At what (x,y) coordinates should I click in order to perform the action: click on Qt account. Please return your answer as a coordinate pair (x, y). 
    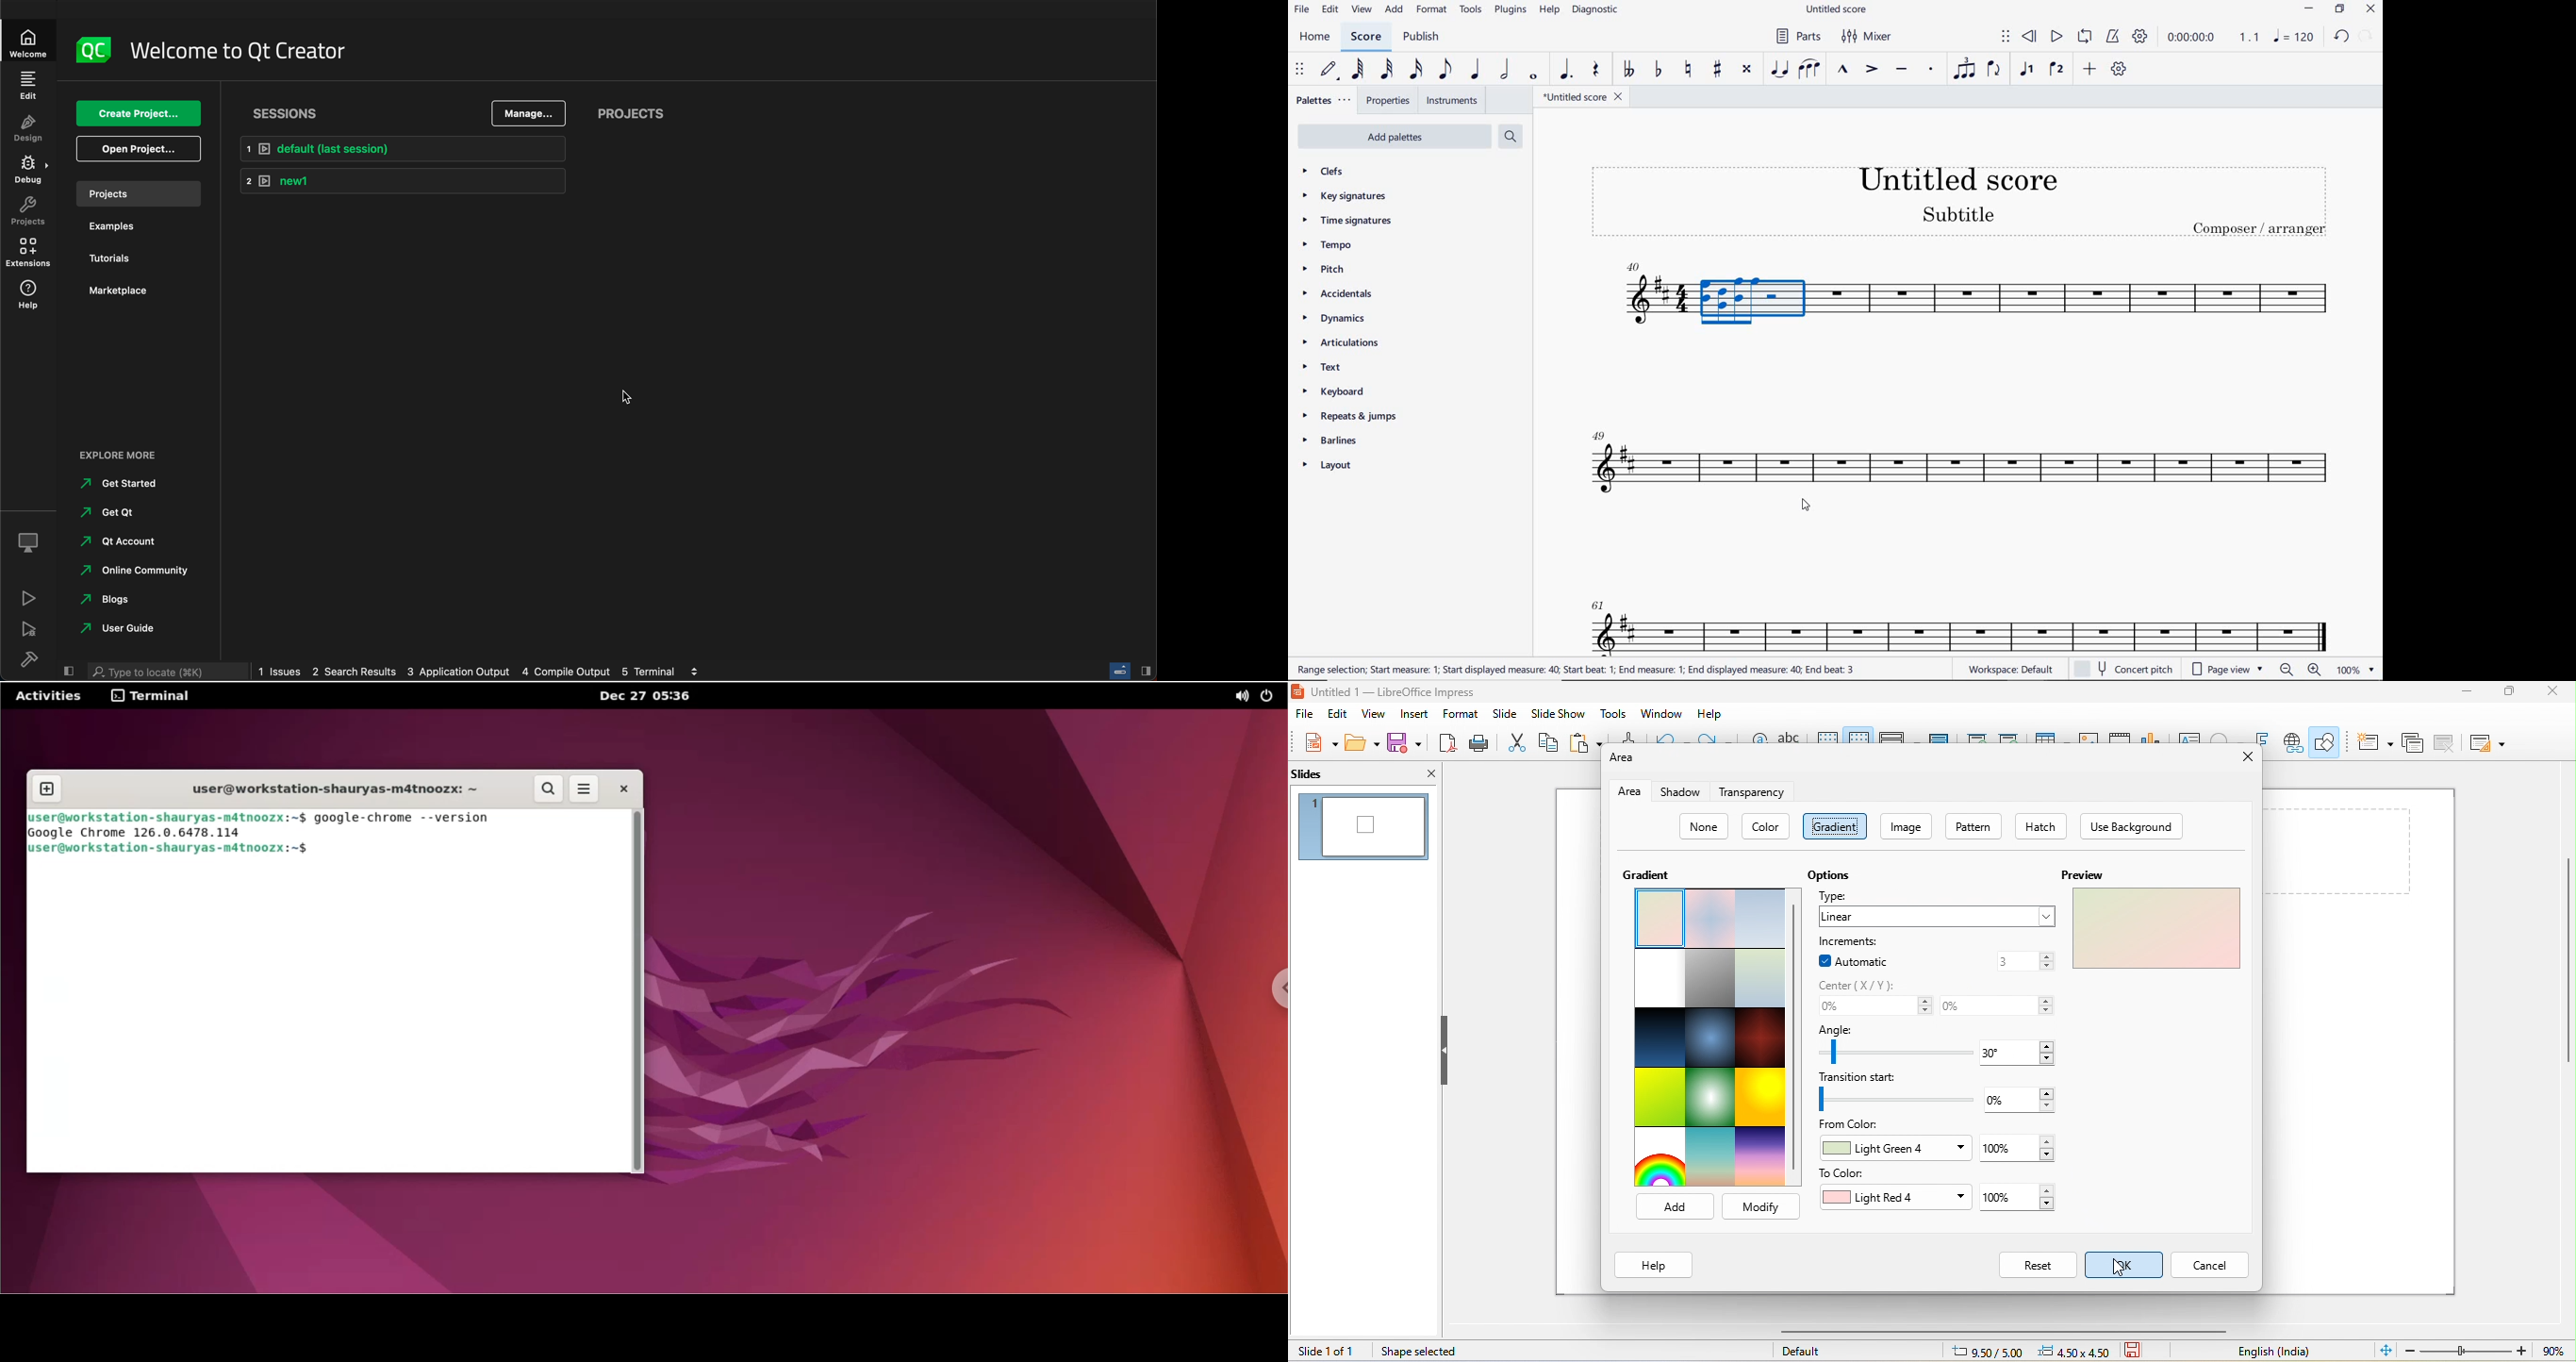
    Looking at the image, I should click on (128, 539).